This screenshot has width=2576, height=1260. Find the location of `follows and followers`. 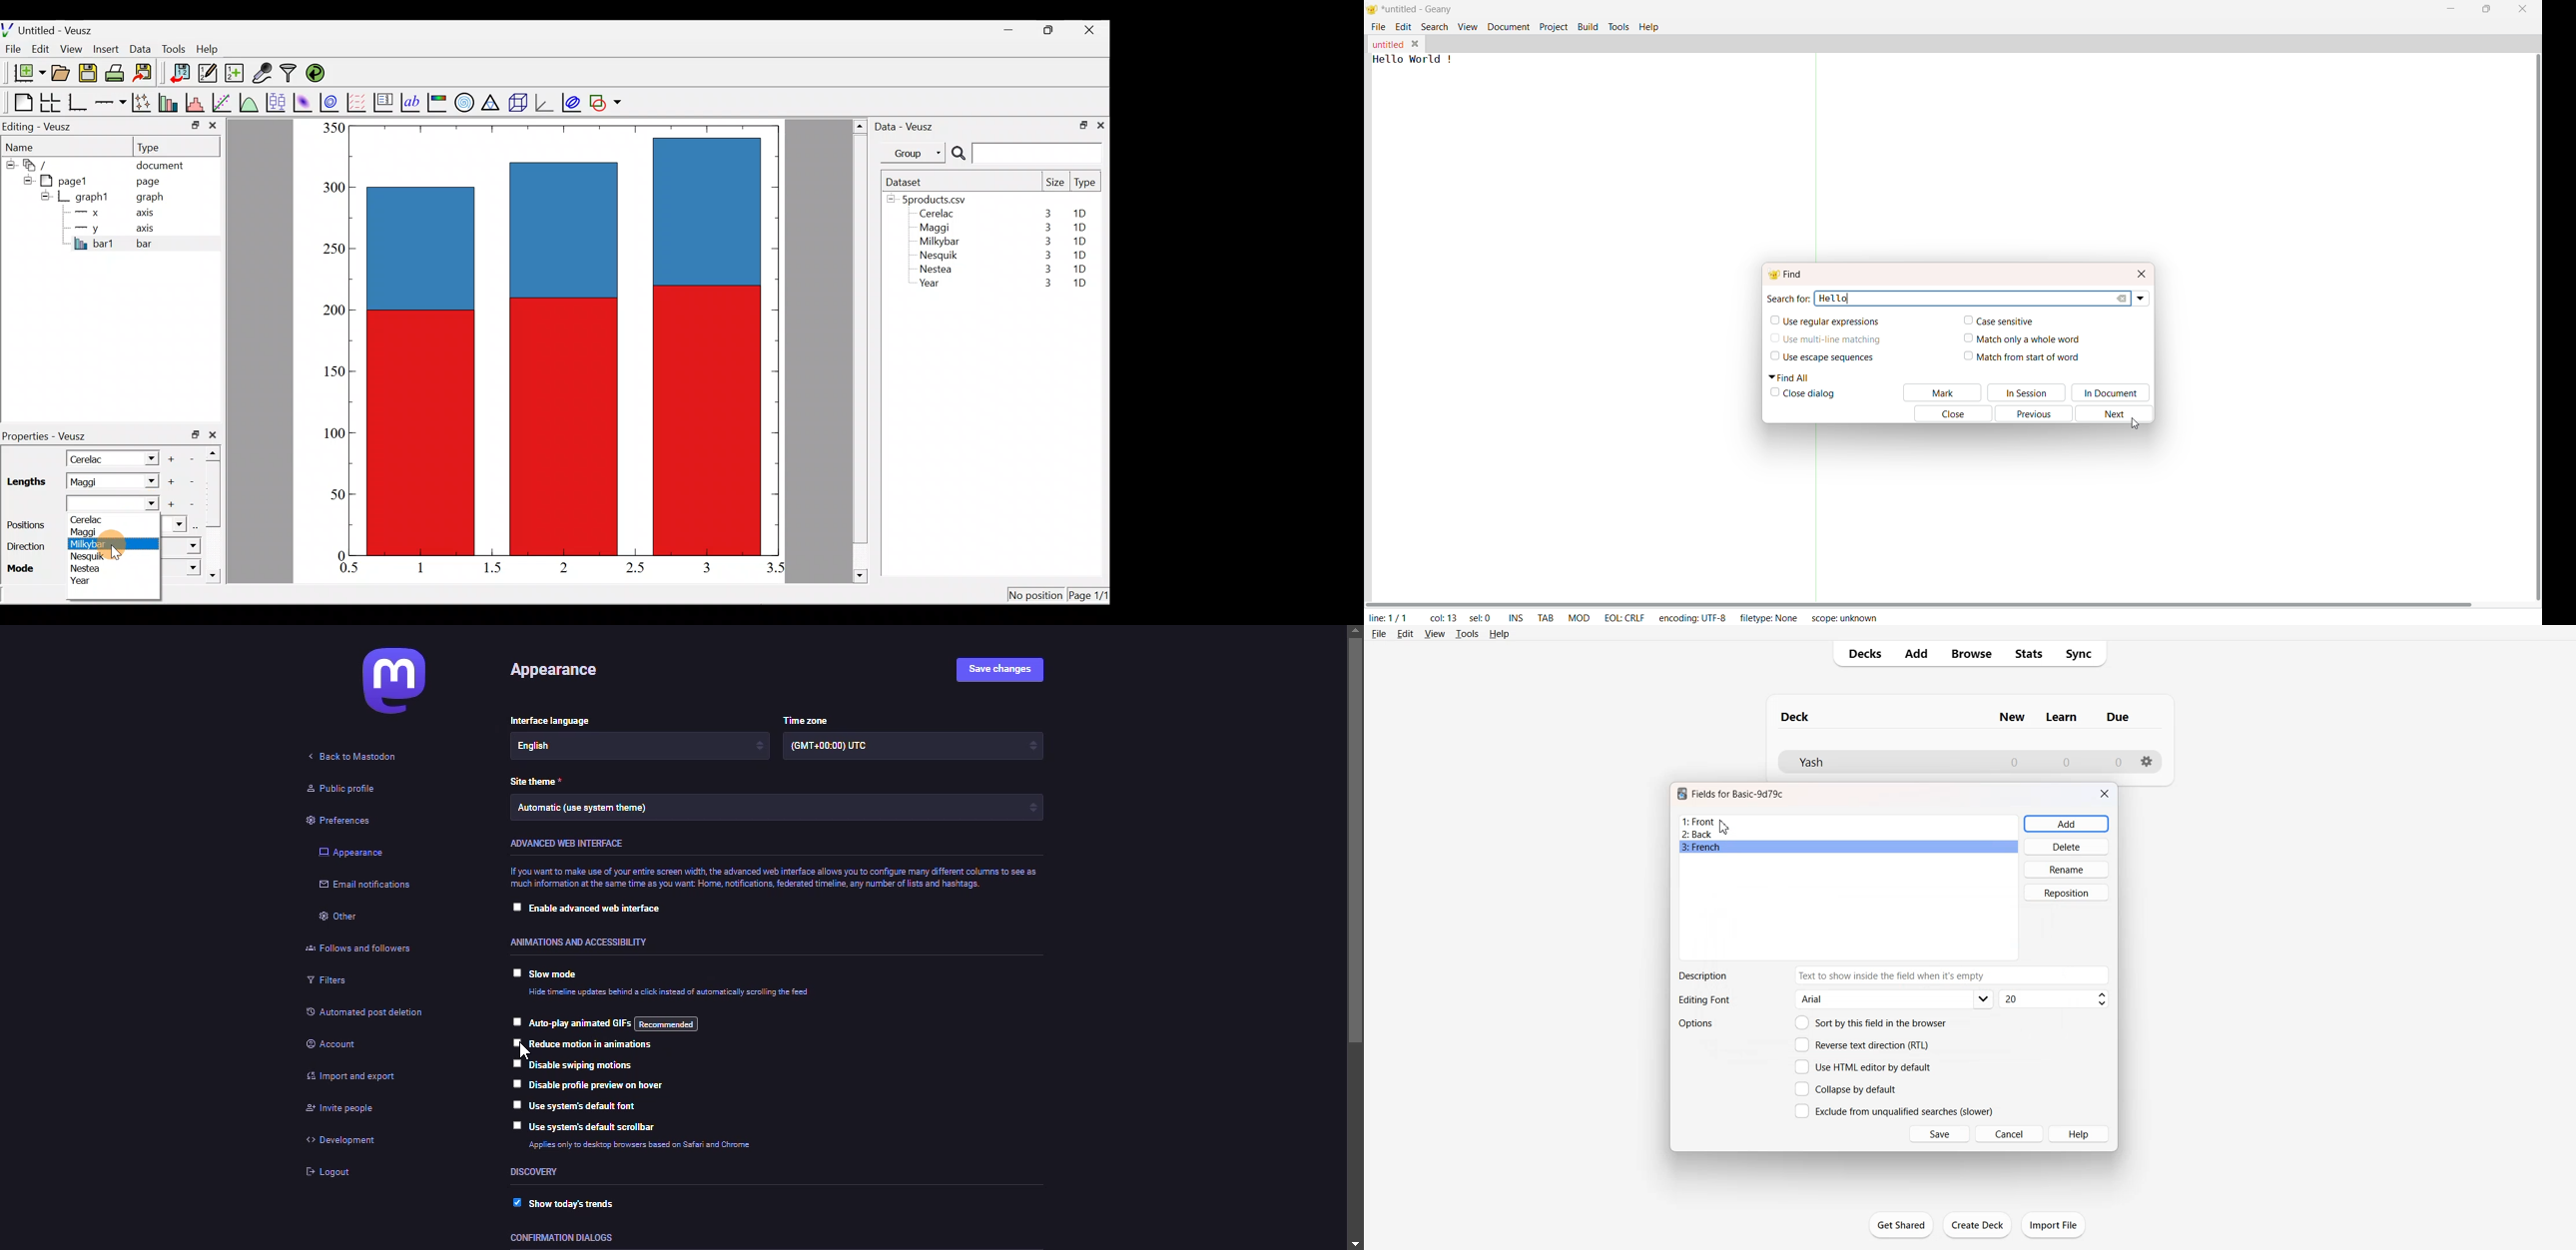

follows and followers is located at coordinates (374, 946).